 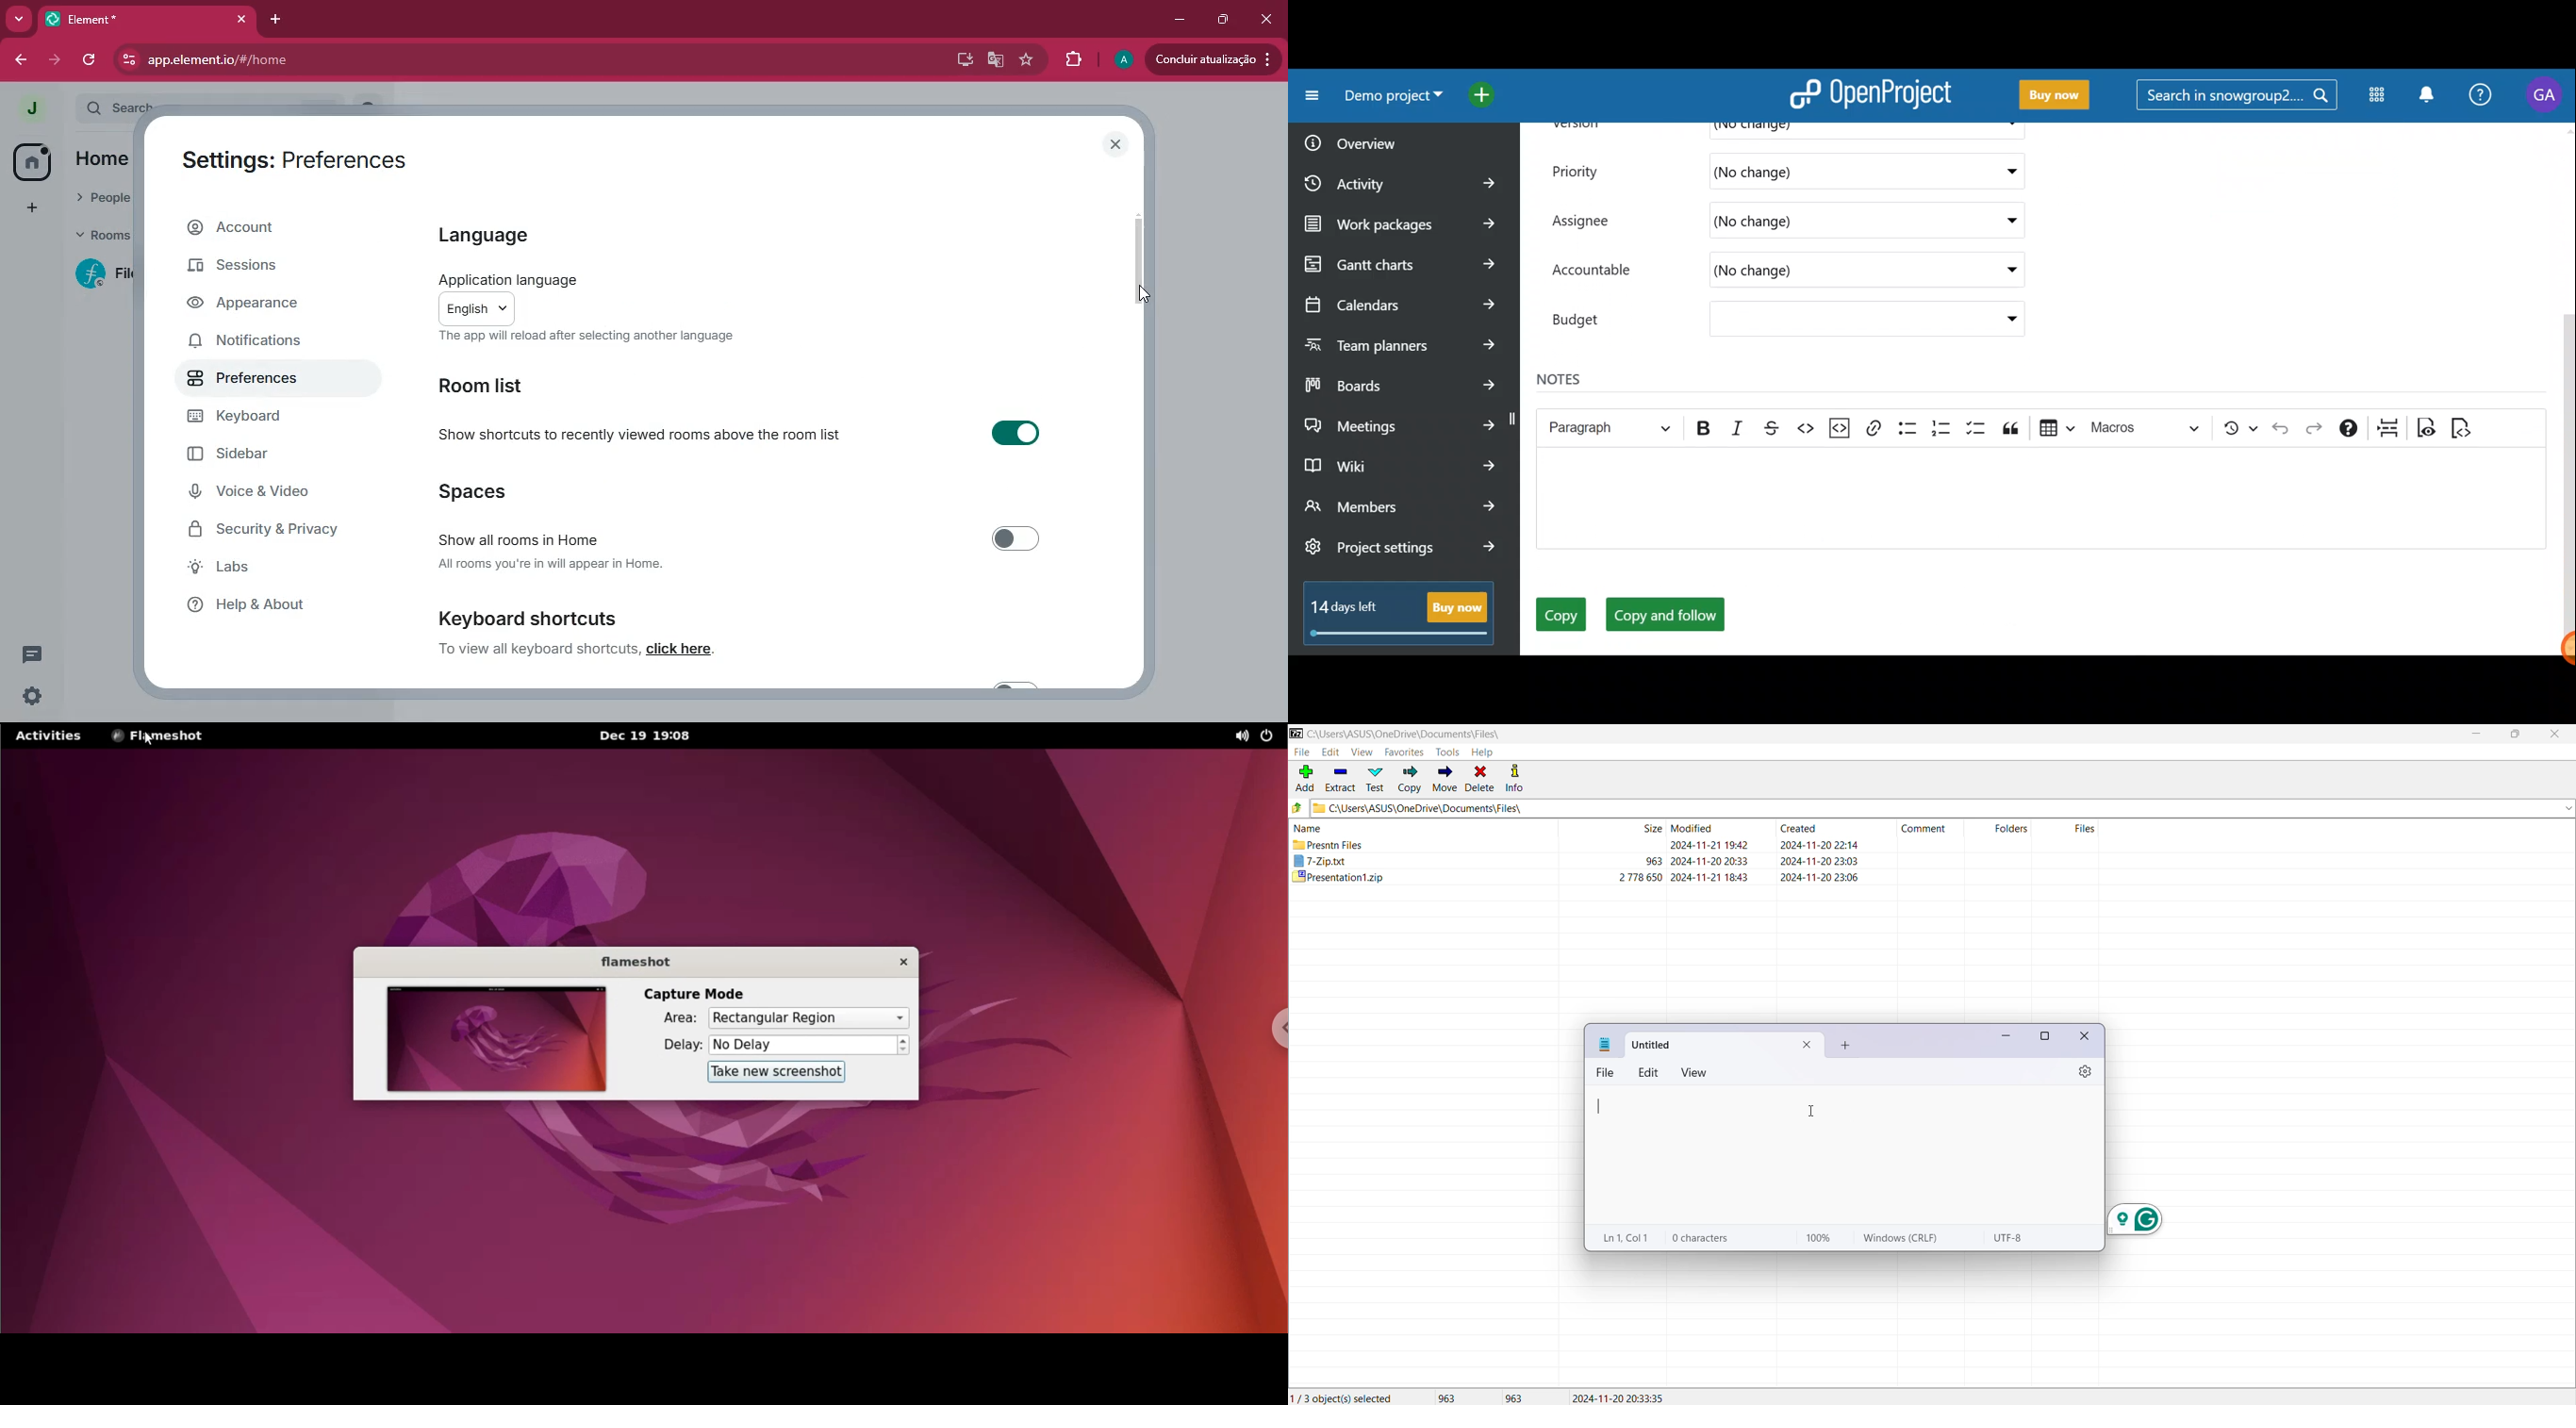 I want to click on Code, so click(x=1807, y=429).